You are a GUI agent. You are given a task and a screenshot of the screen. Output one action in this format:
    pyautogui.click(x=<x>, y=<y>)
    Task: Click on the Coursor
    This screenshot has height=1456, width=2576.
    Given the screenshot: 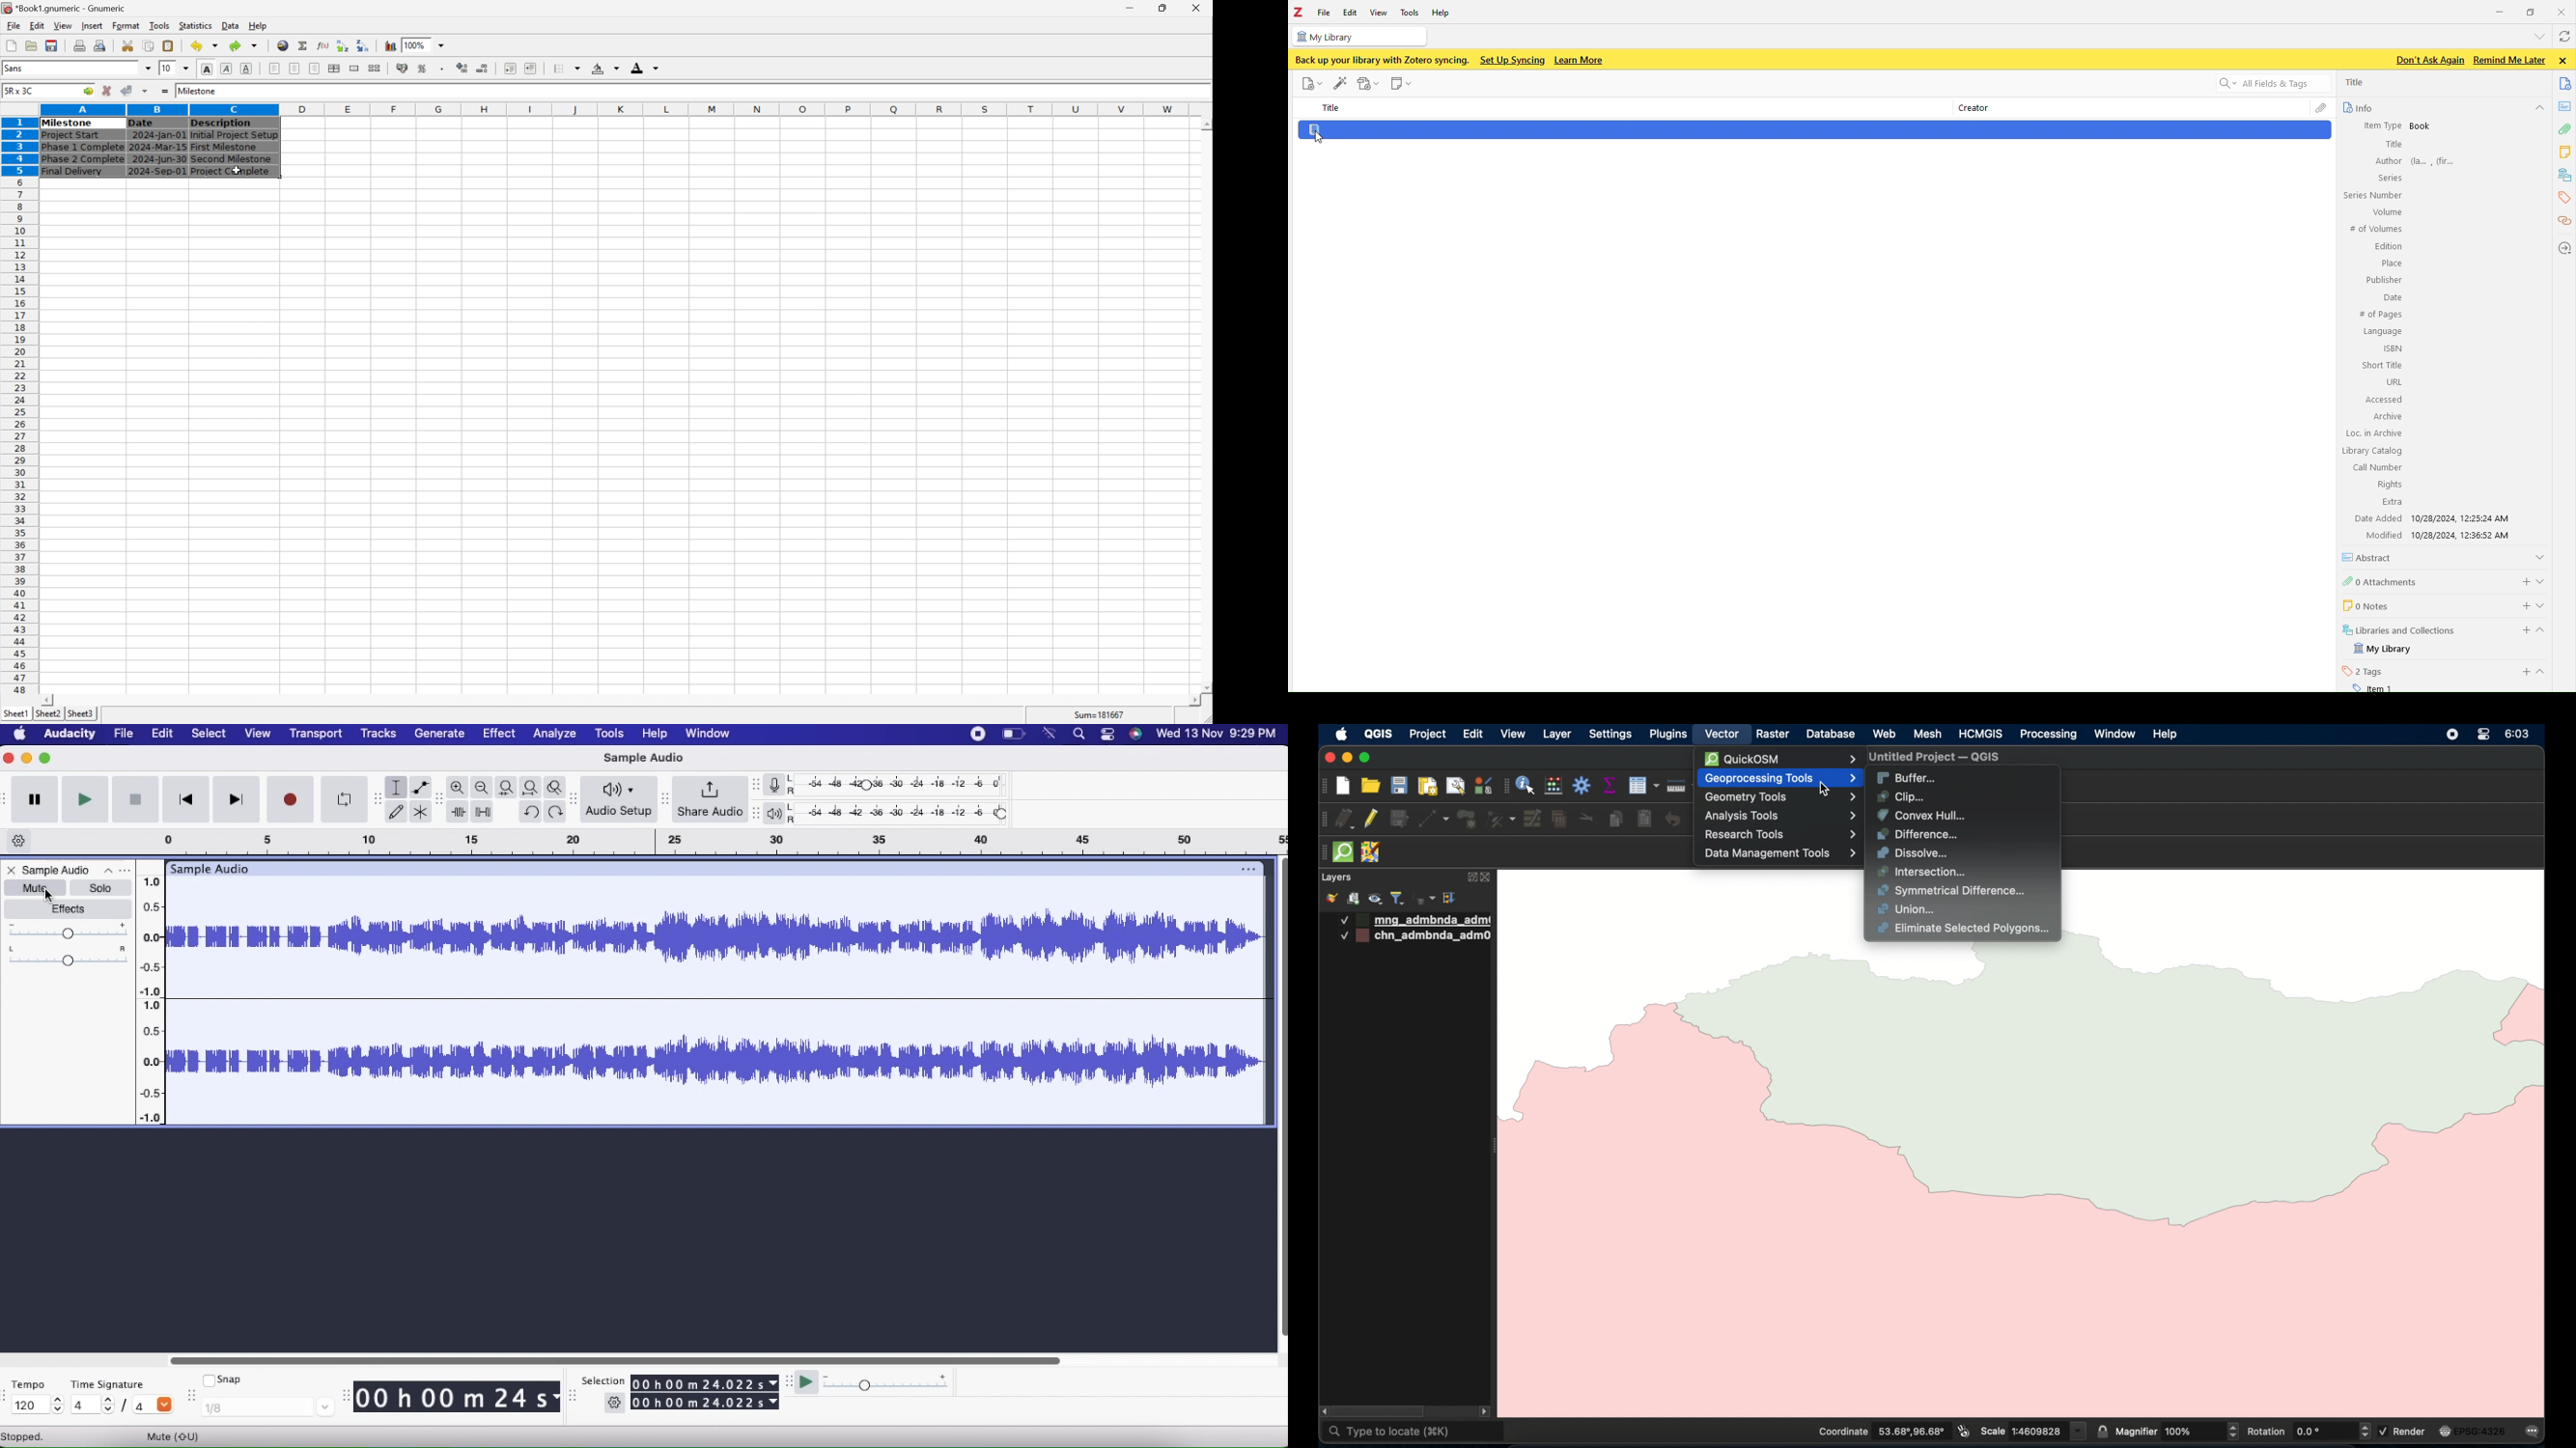 What is the action you would take?
    pyautogui.click(x=1314, y=136)
    